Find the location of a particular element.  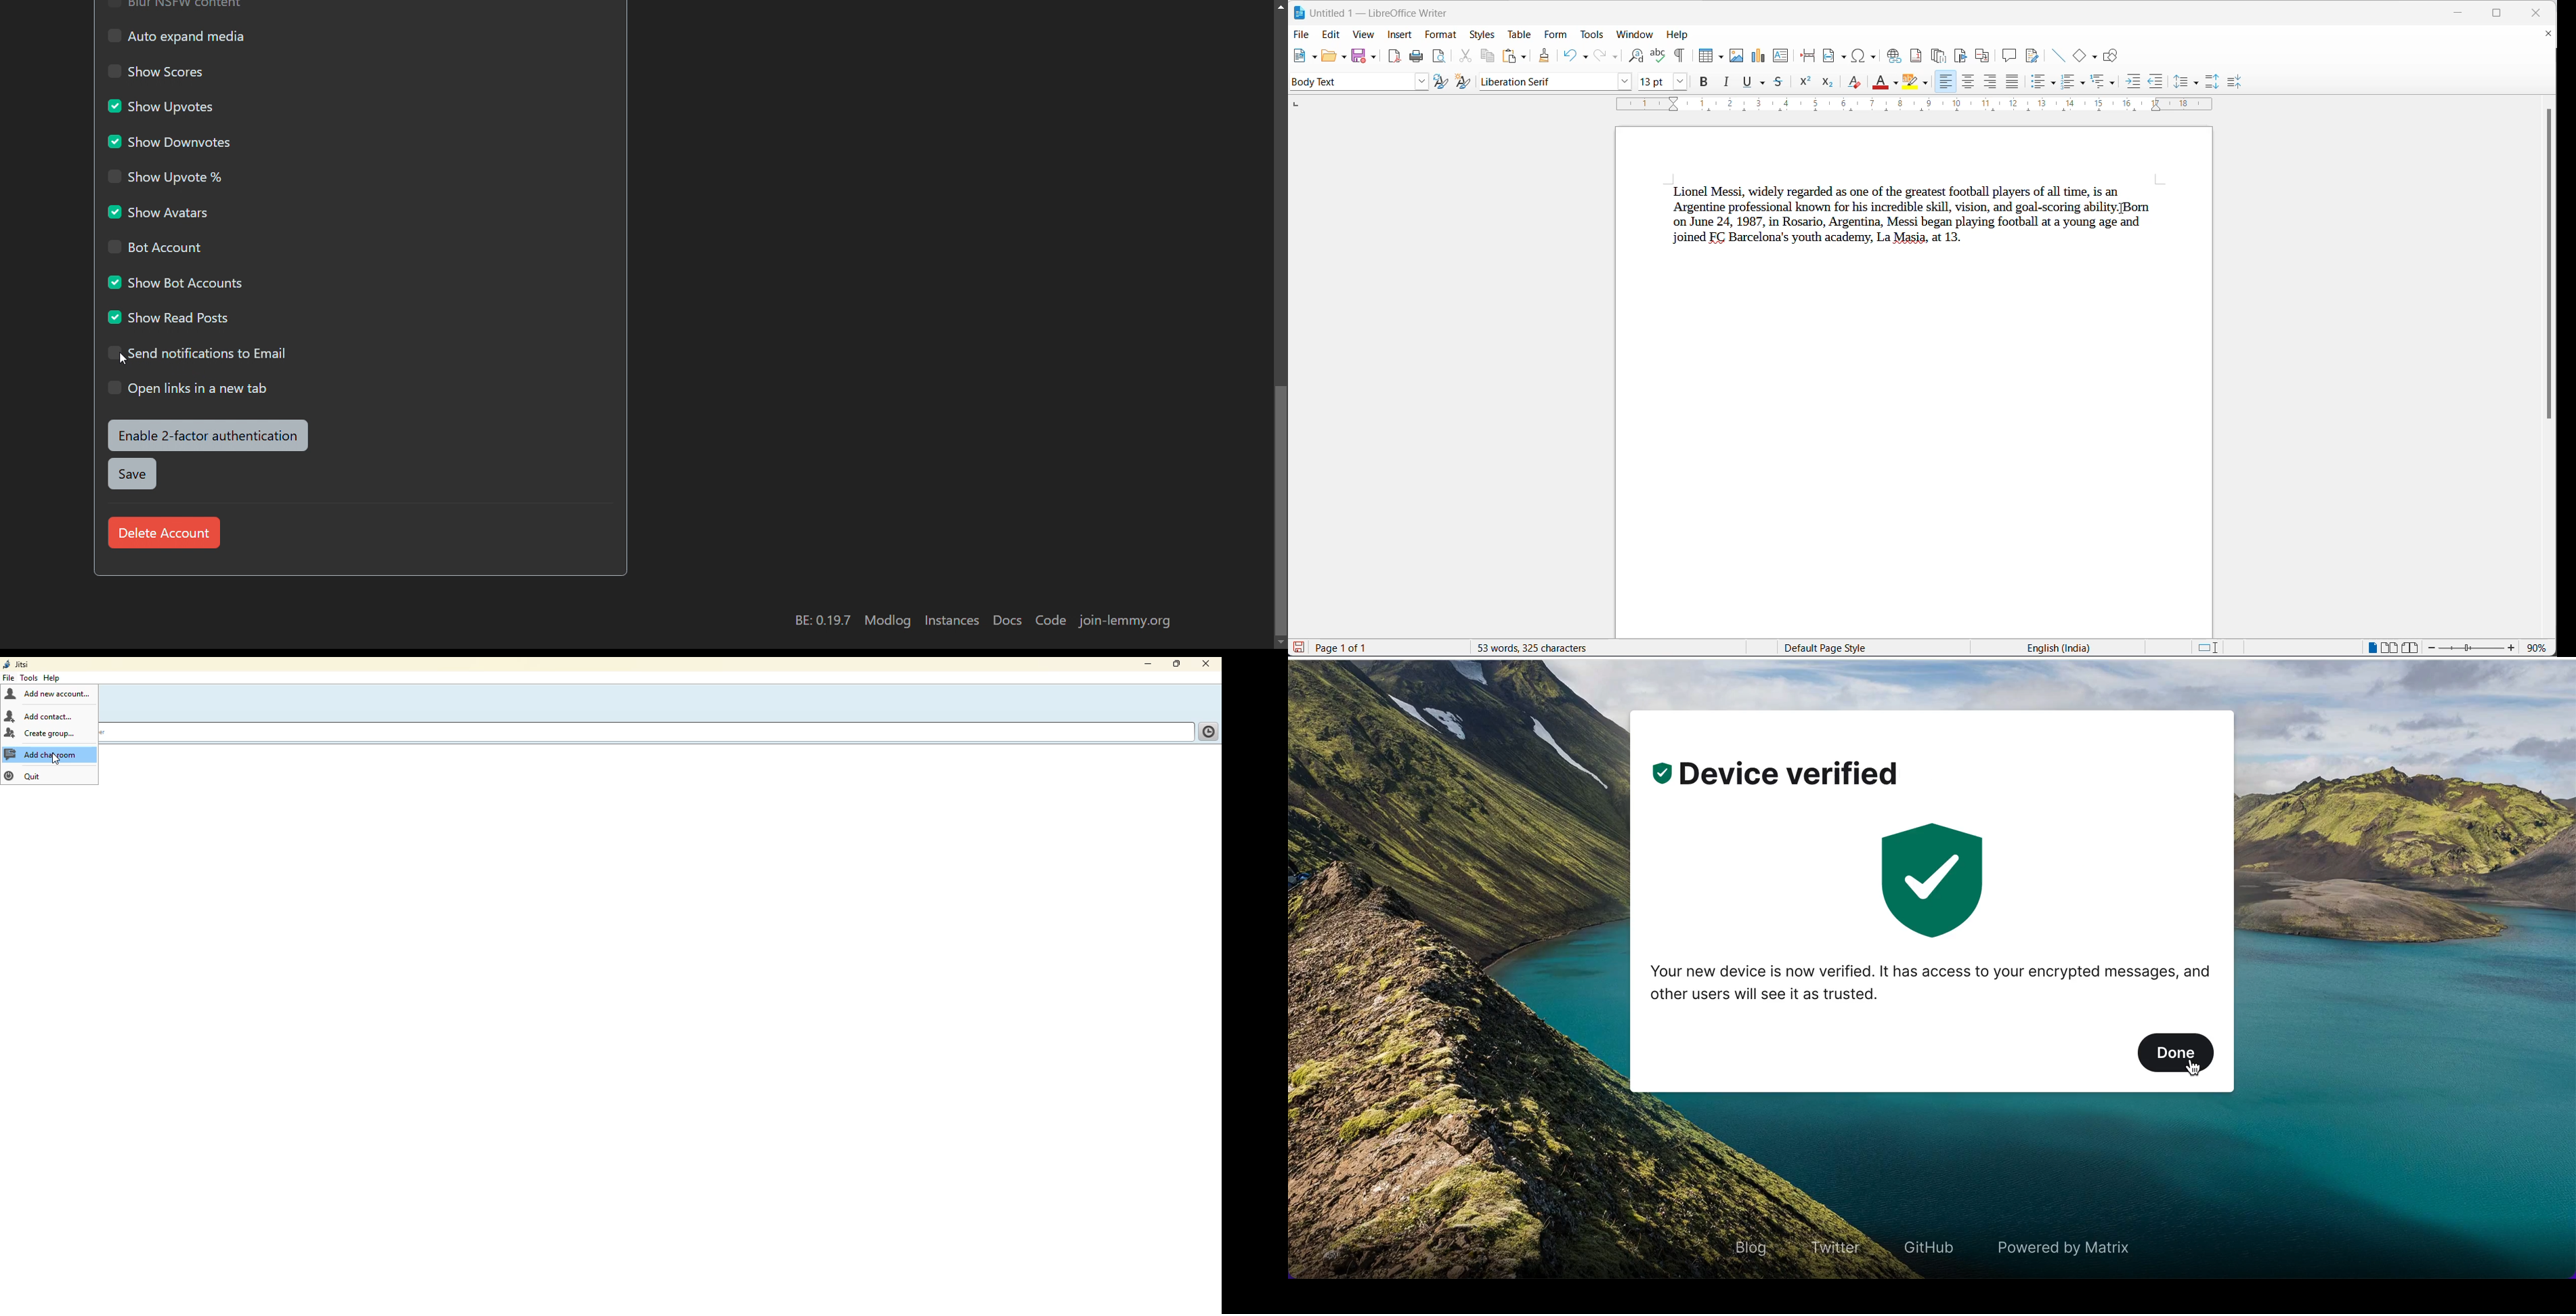

spellings is located at coordinates (1659, 56).